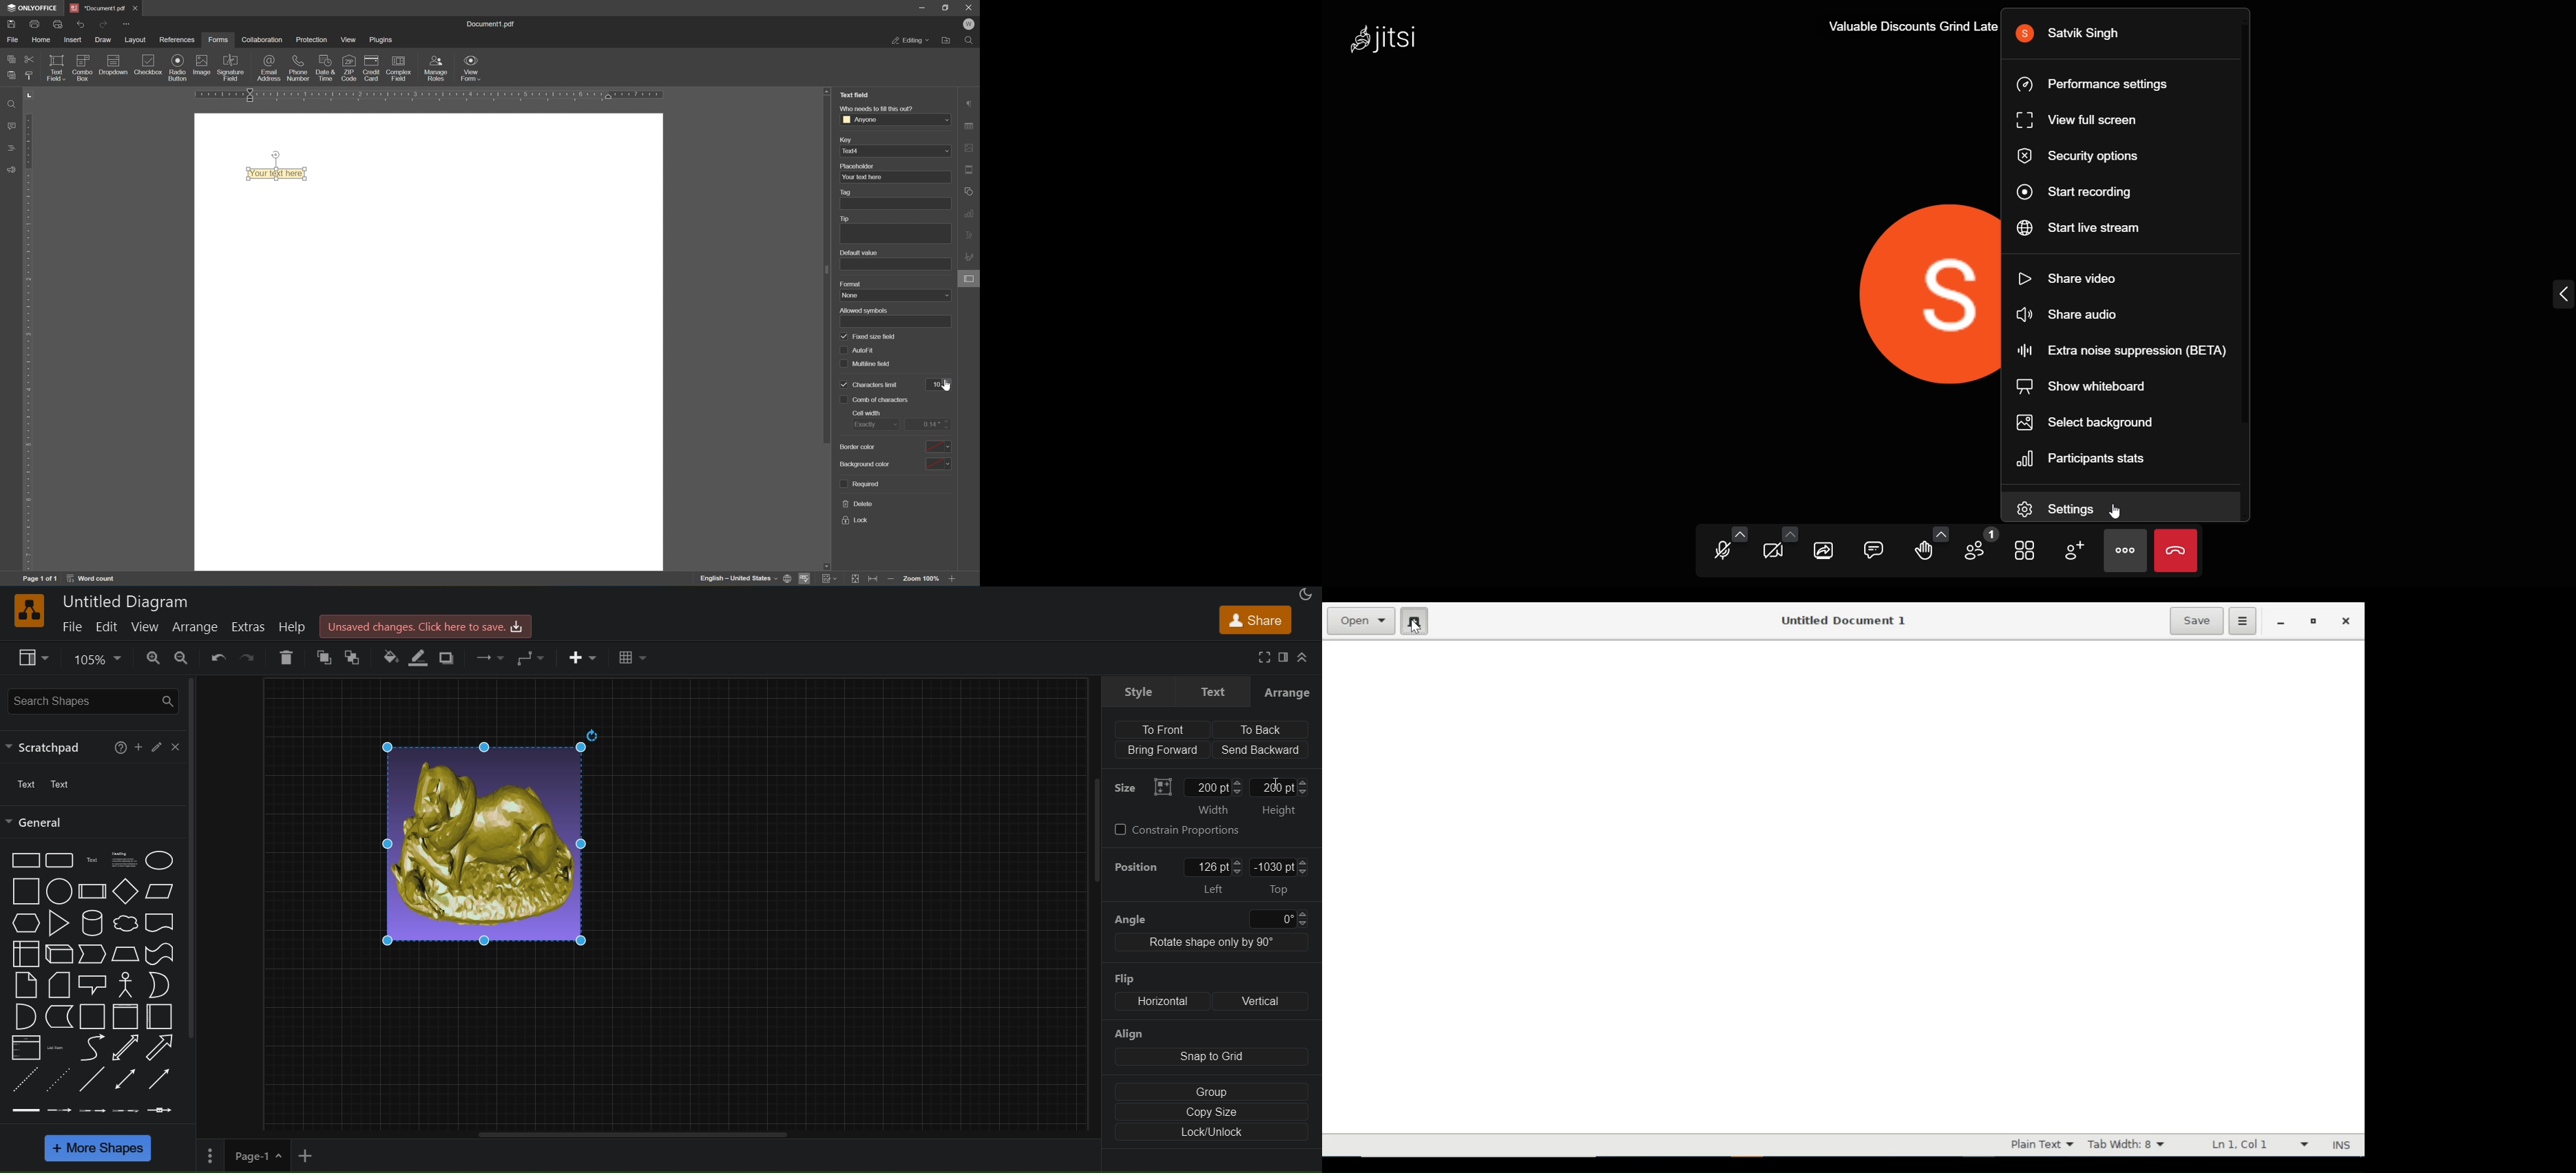  Describe the element at coordinates (1792, 534) in the screenshot. I see `more video option` at that location.